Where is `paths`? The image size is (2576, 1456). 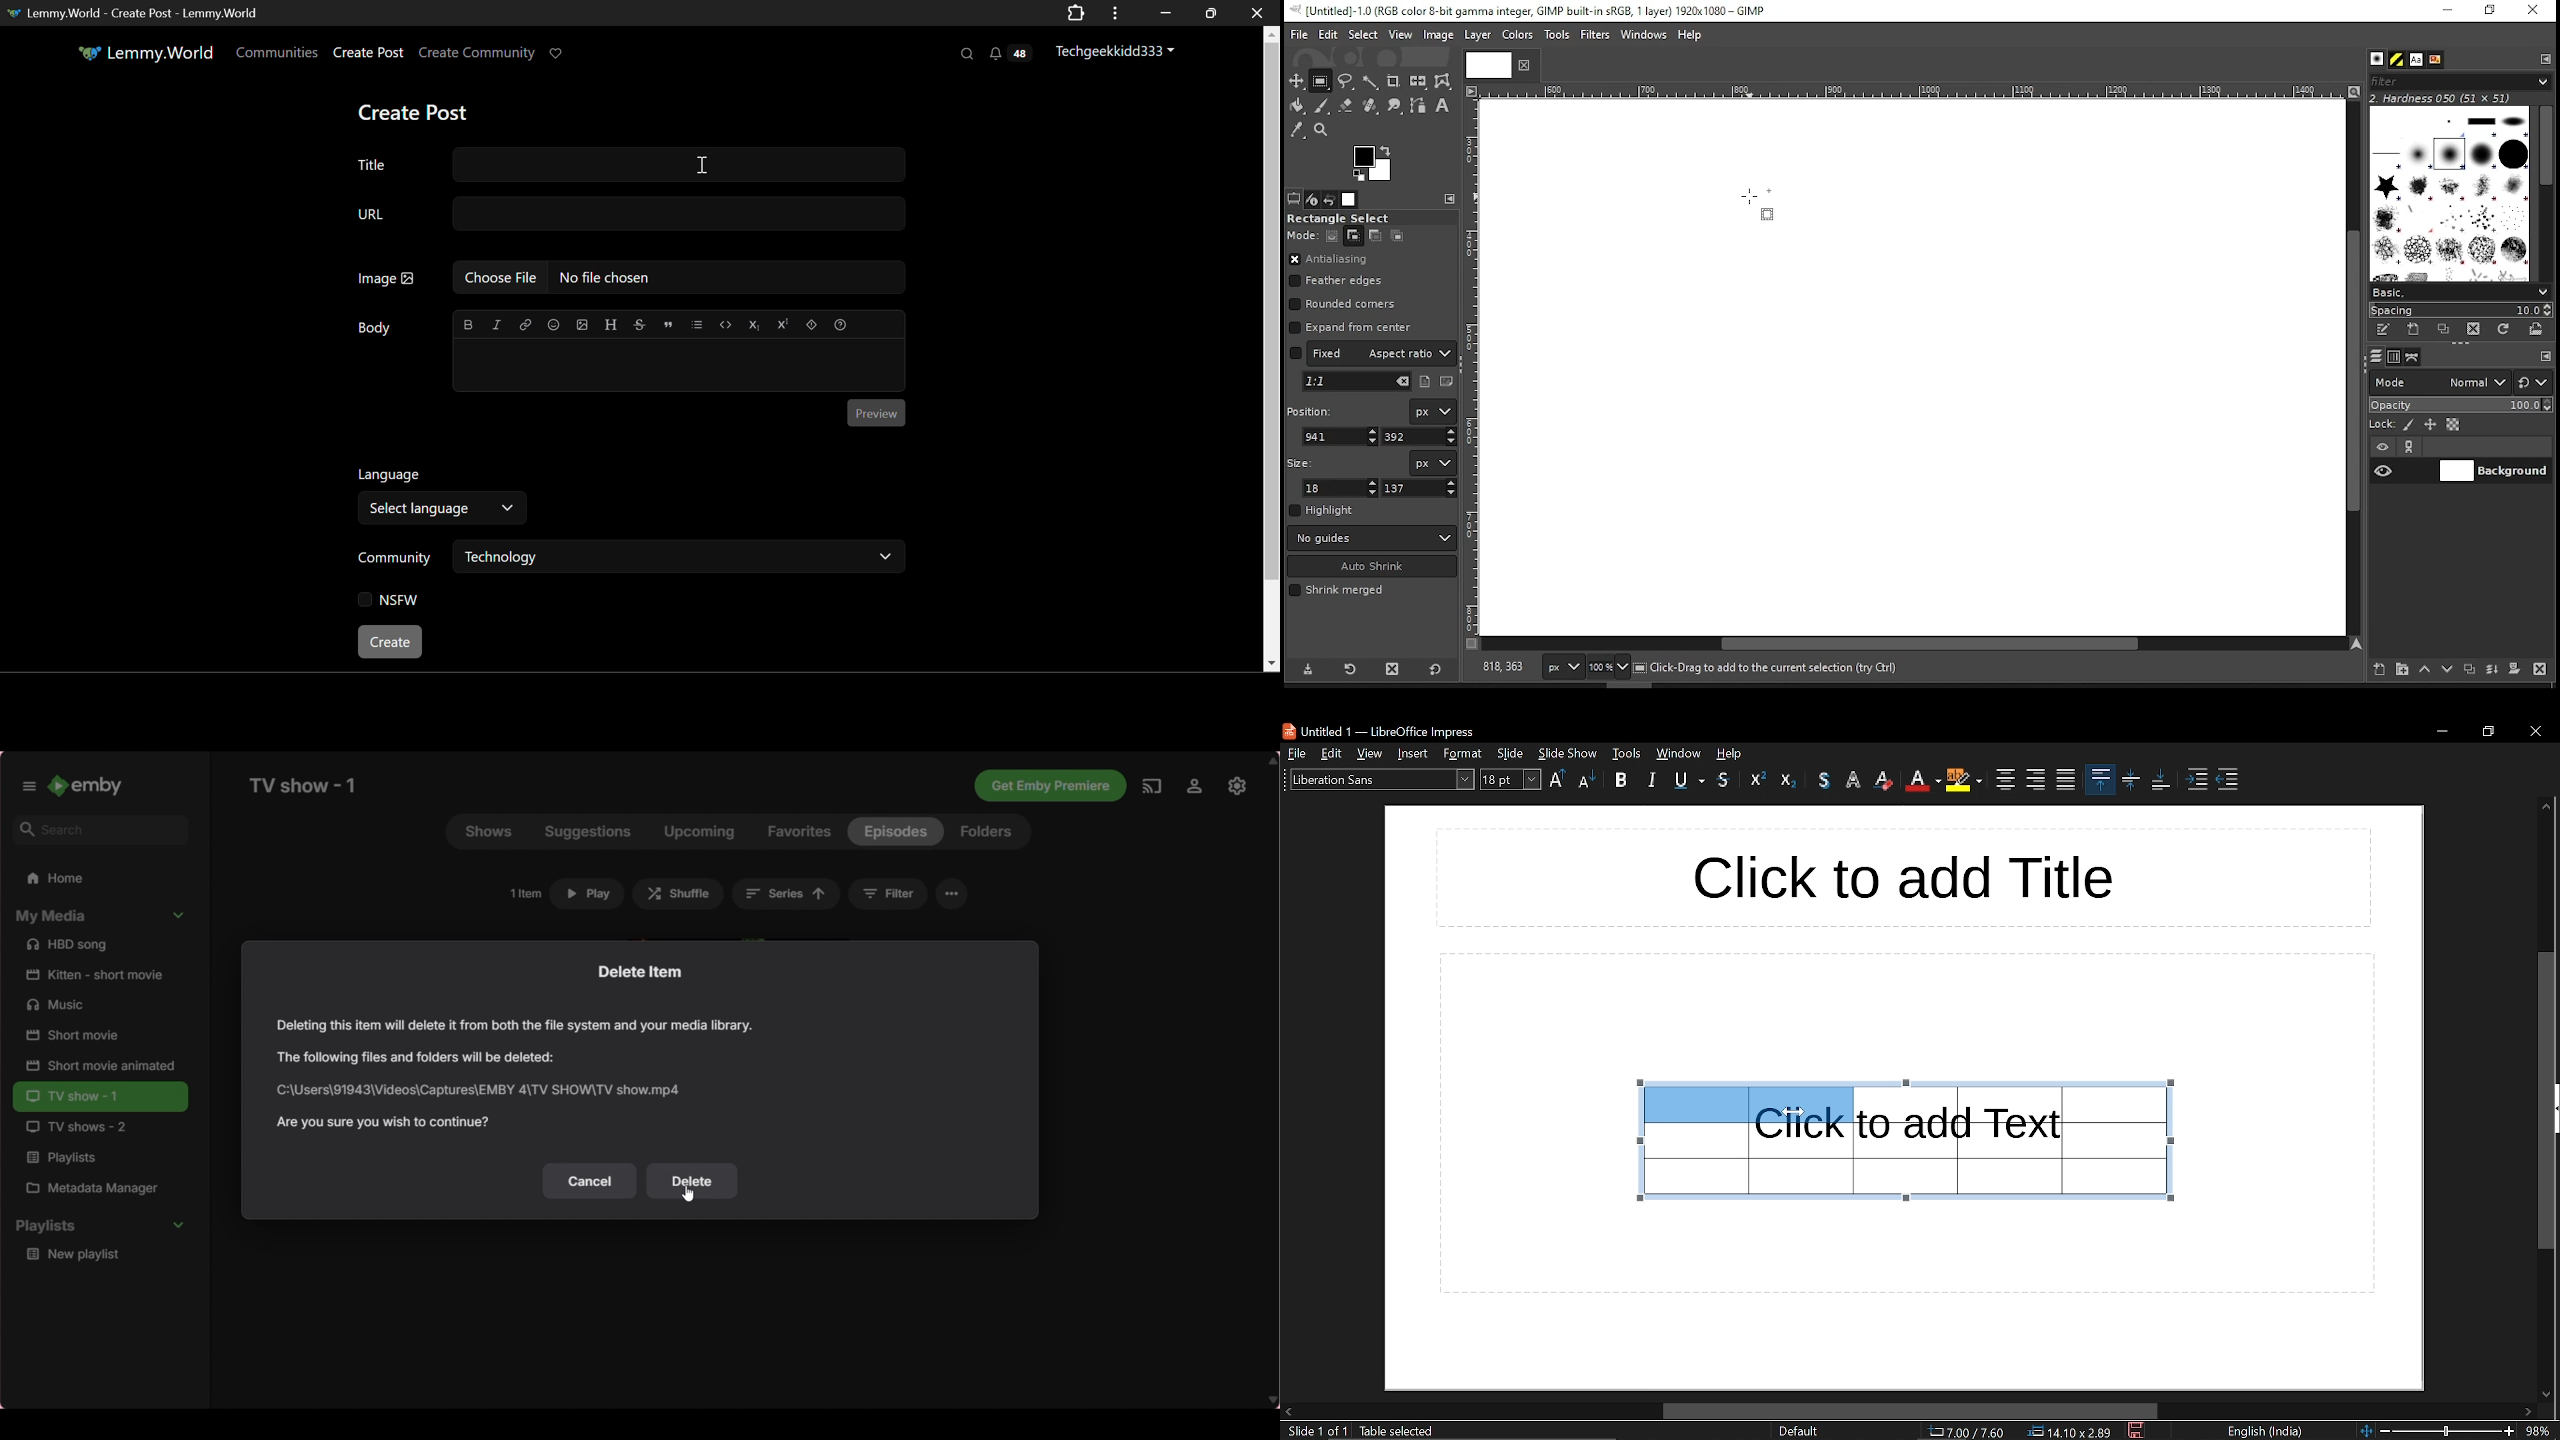
paths is located at coordinates (2415, 356).